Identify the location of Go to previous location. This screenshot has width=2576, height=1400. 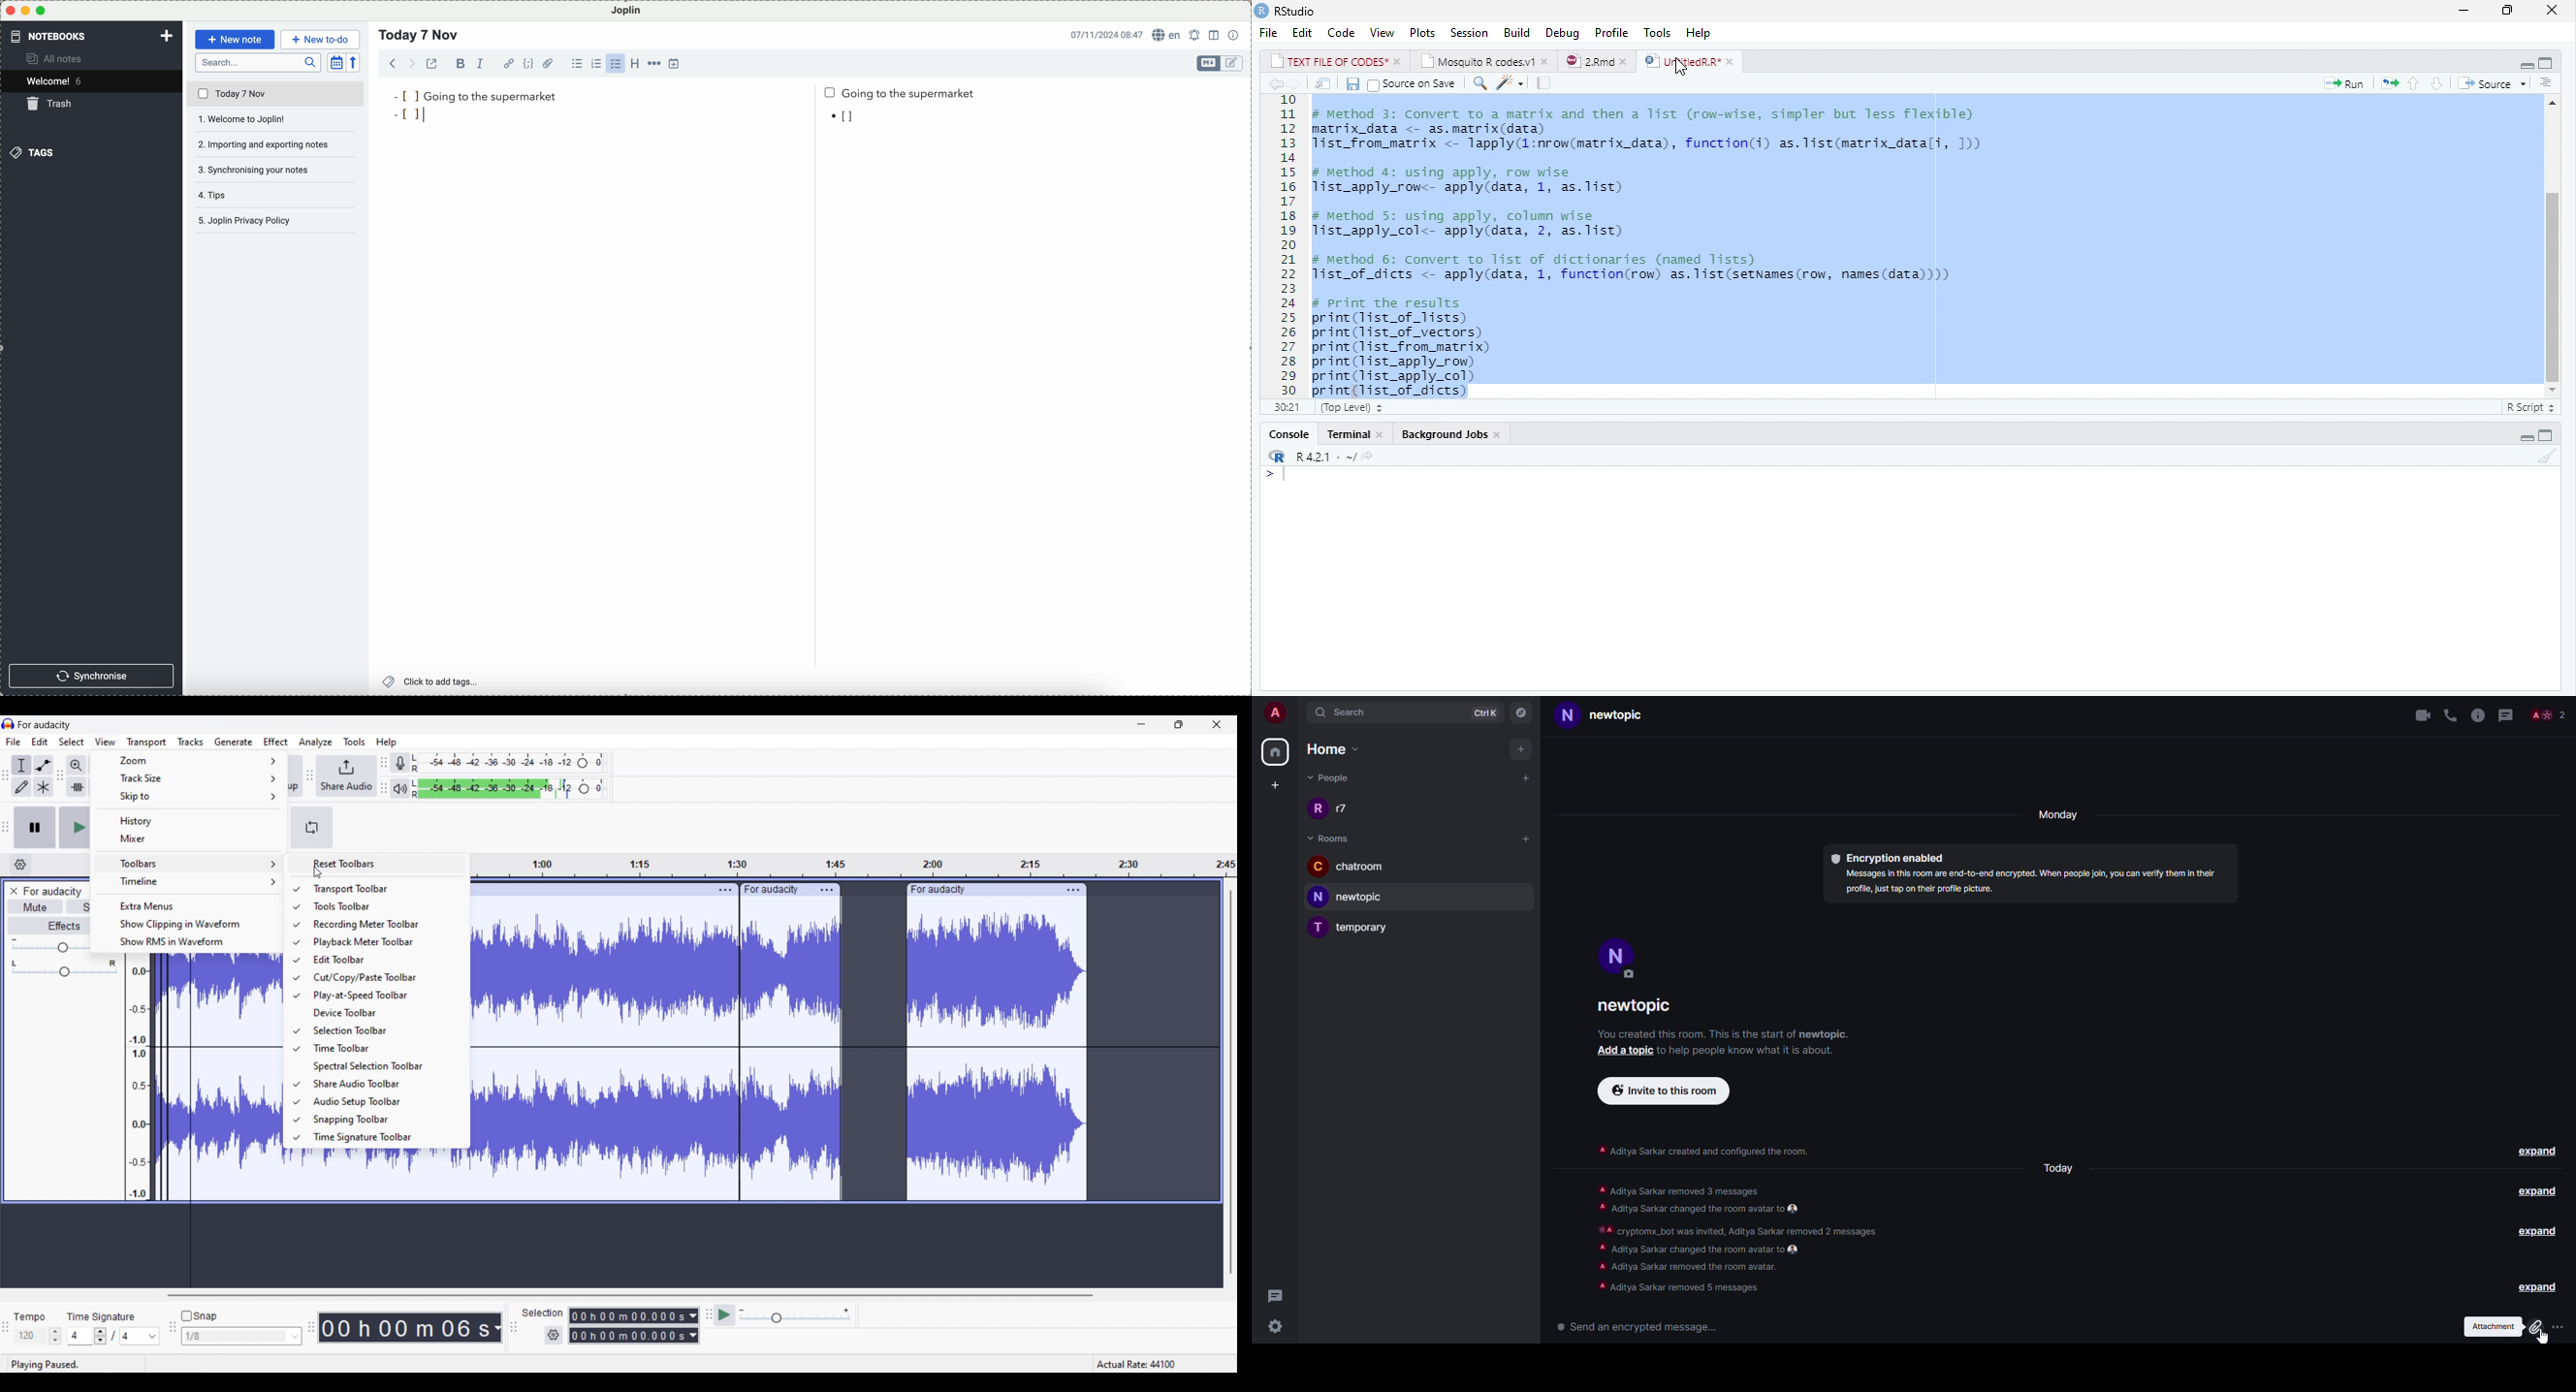
(1274, 85).